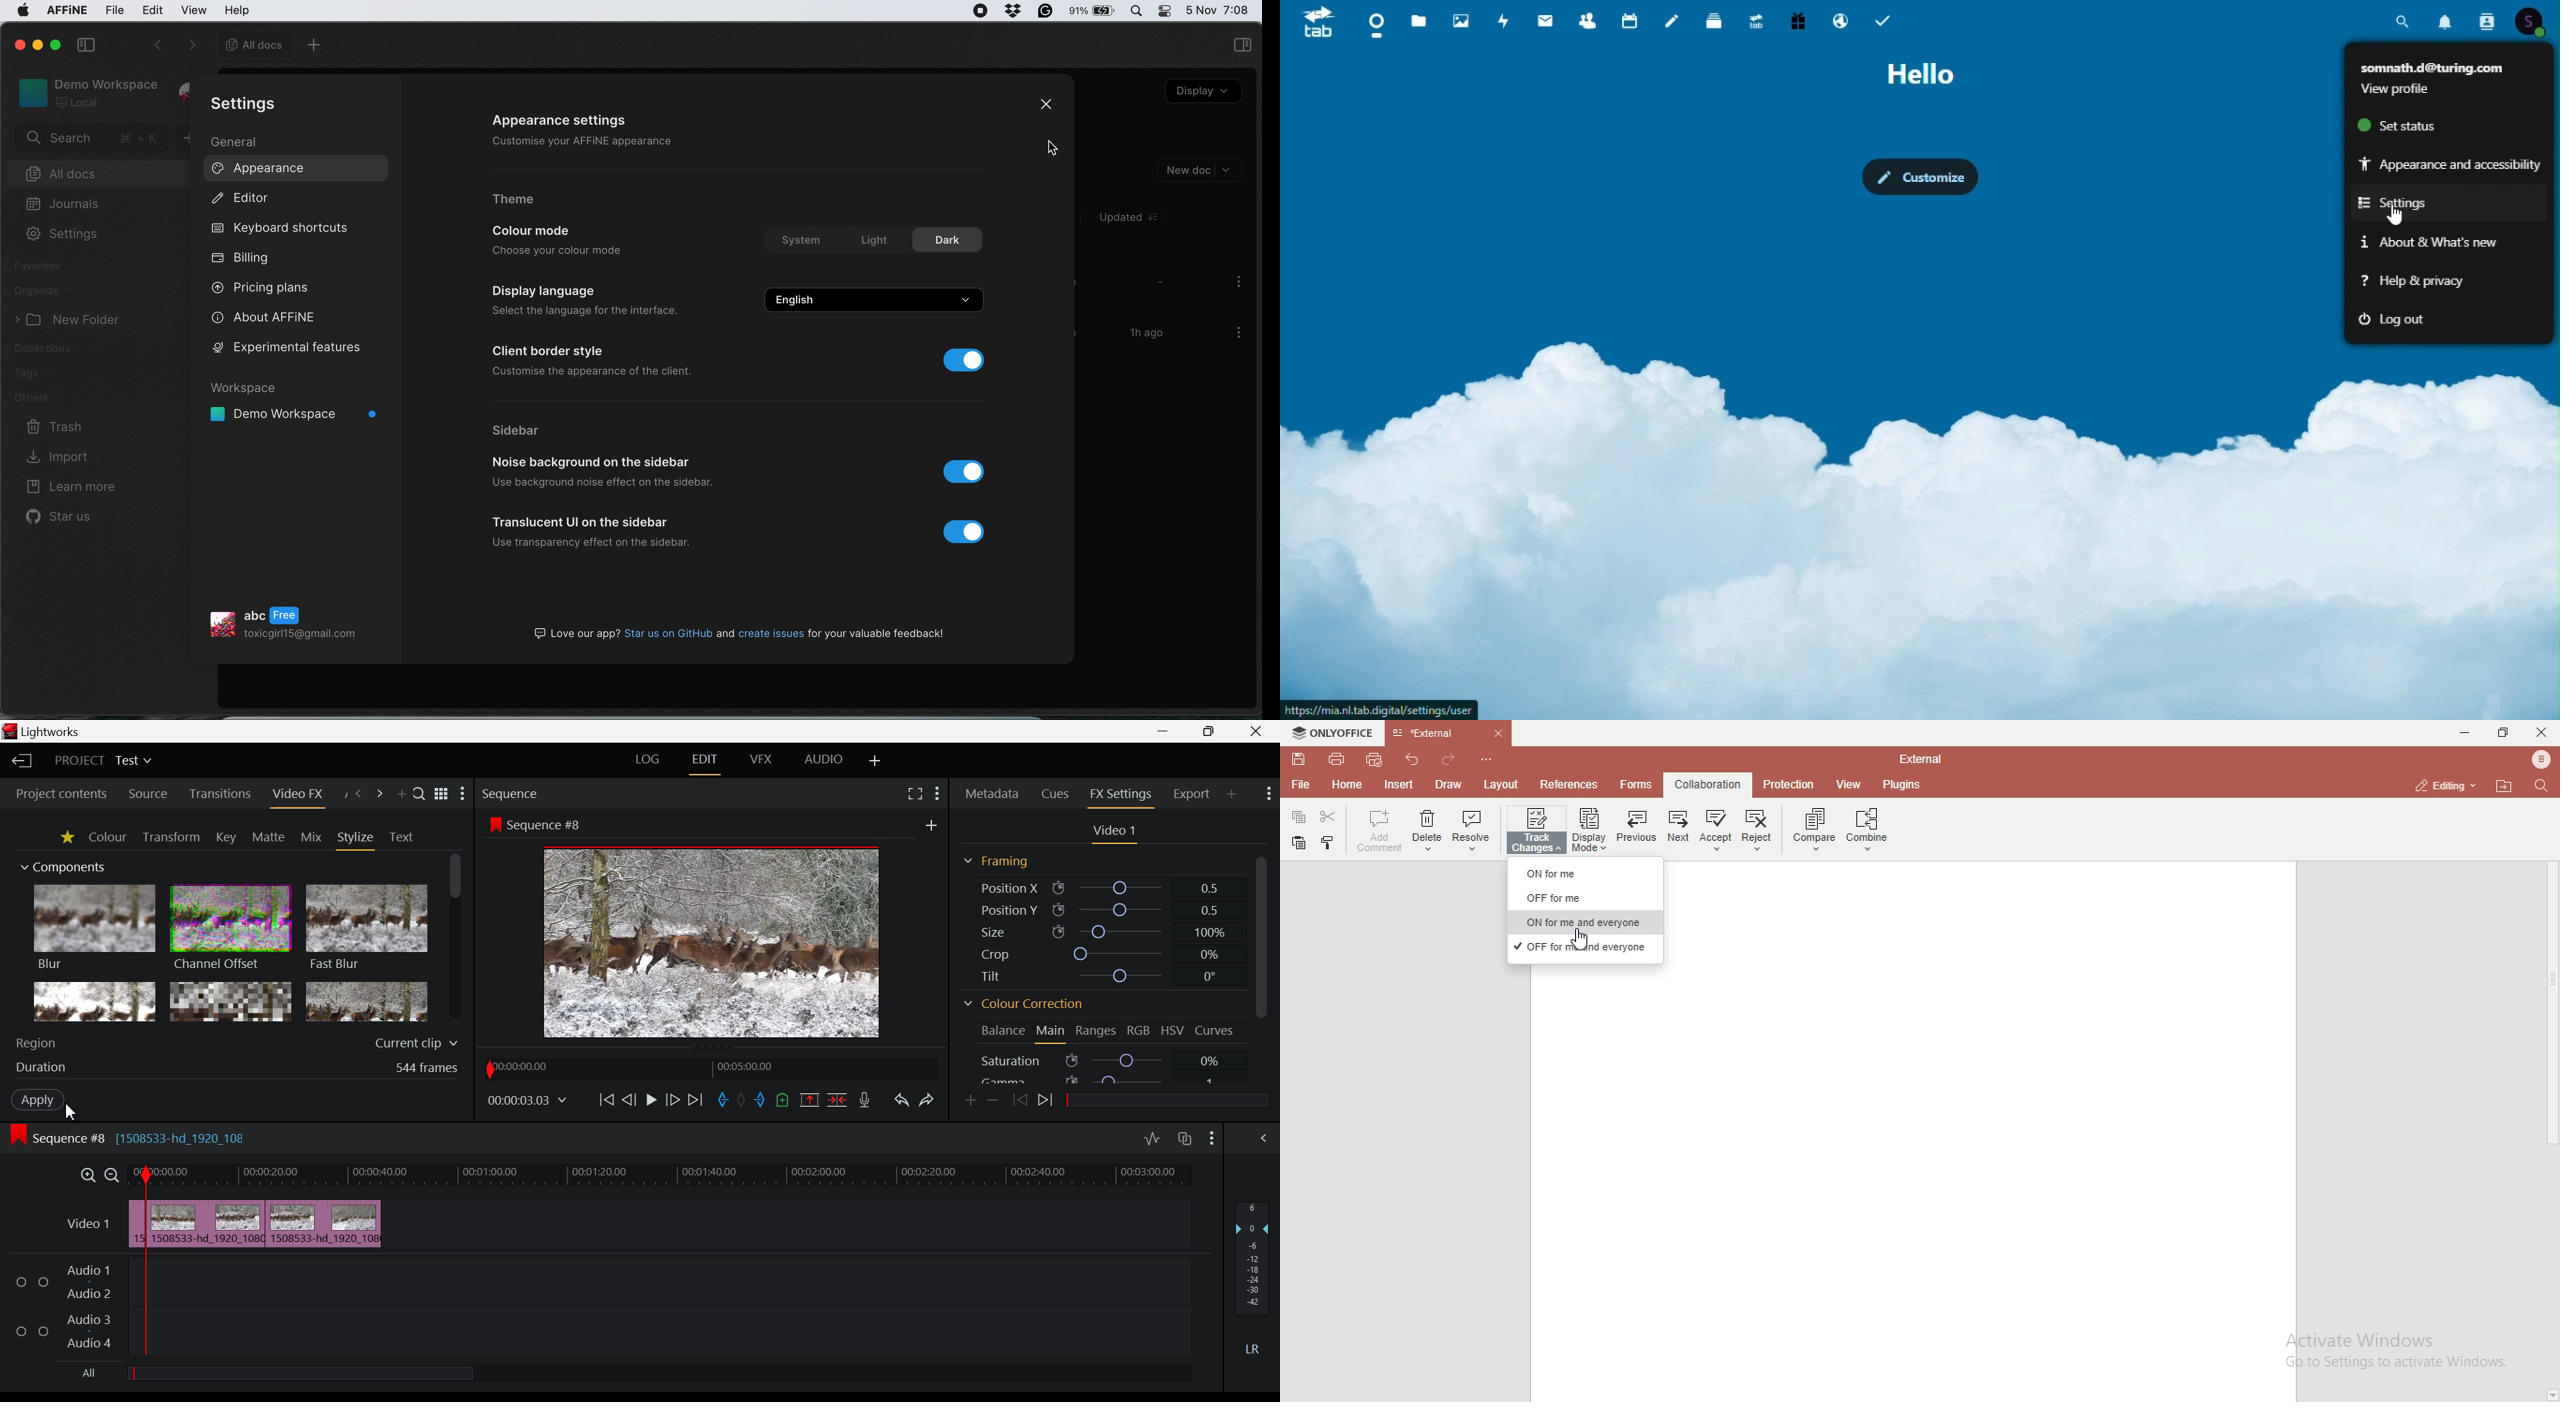 The height and width of the screenshot is (1428, 2576). Describe the element at coordinates (745, 1098) in the screenshot. I see `Remove all marks` at that location.